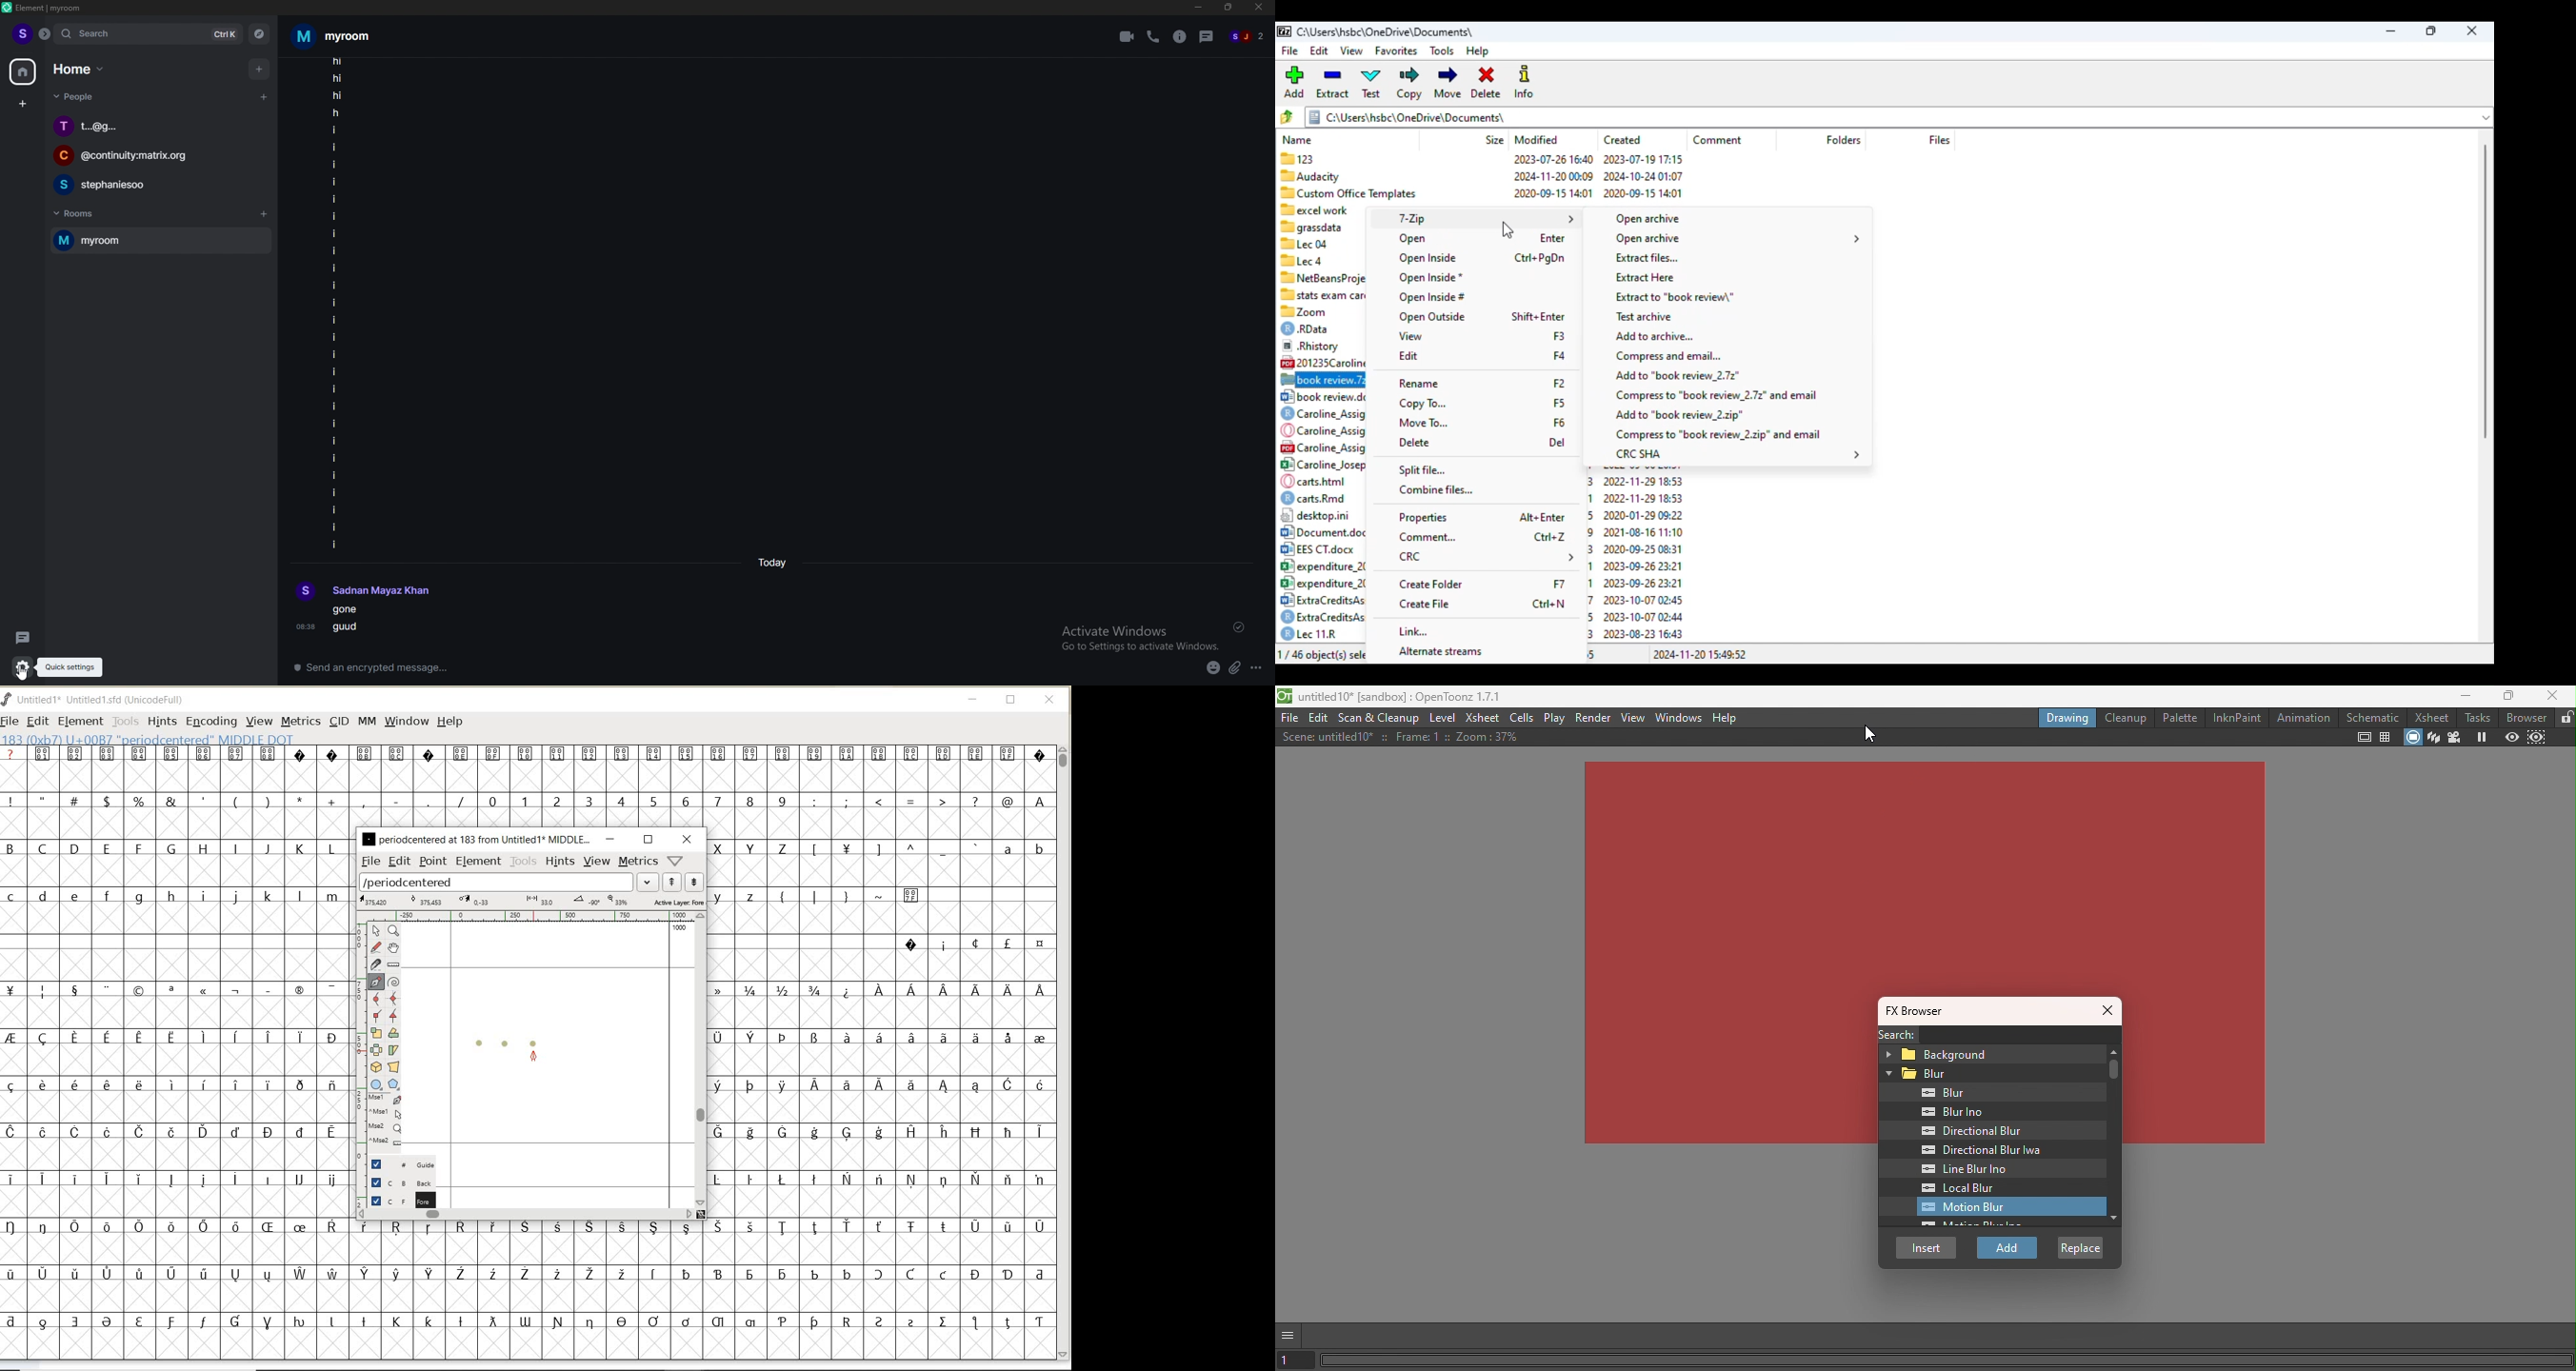 The image size is (2576, 1372). I want to click on open archive, so click(1740, 239).